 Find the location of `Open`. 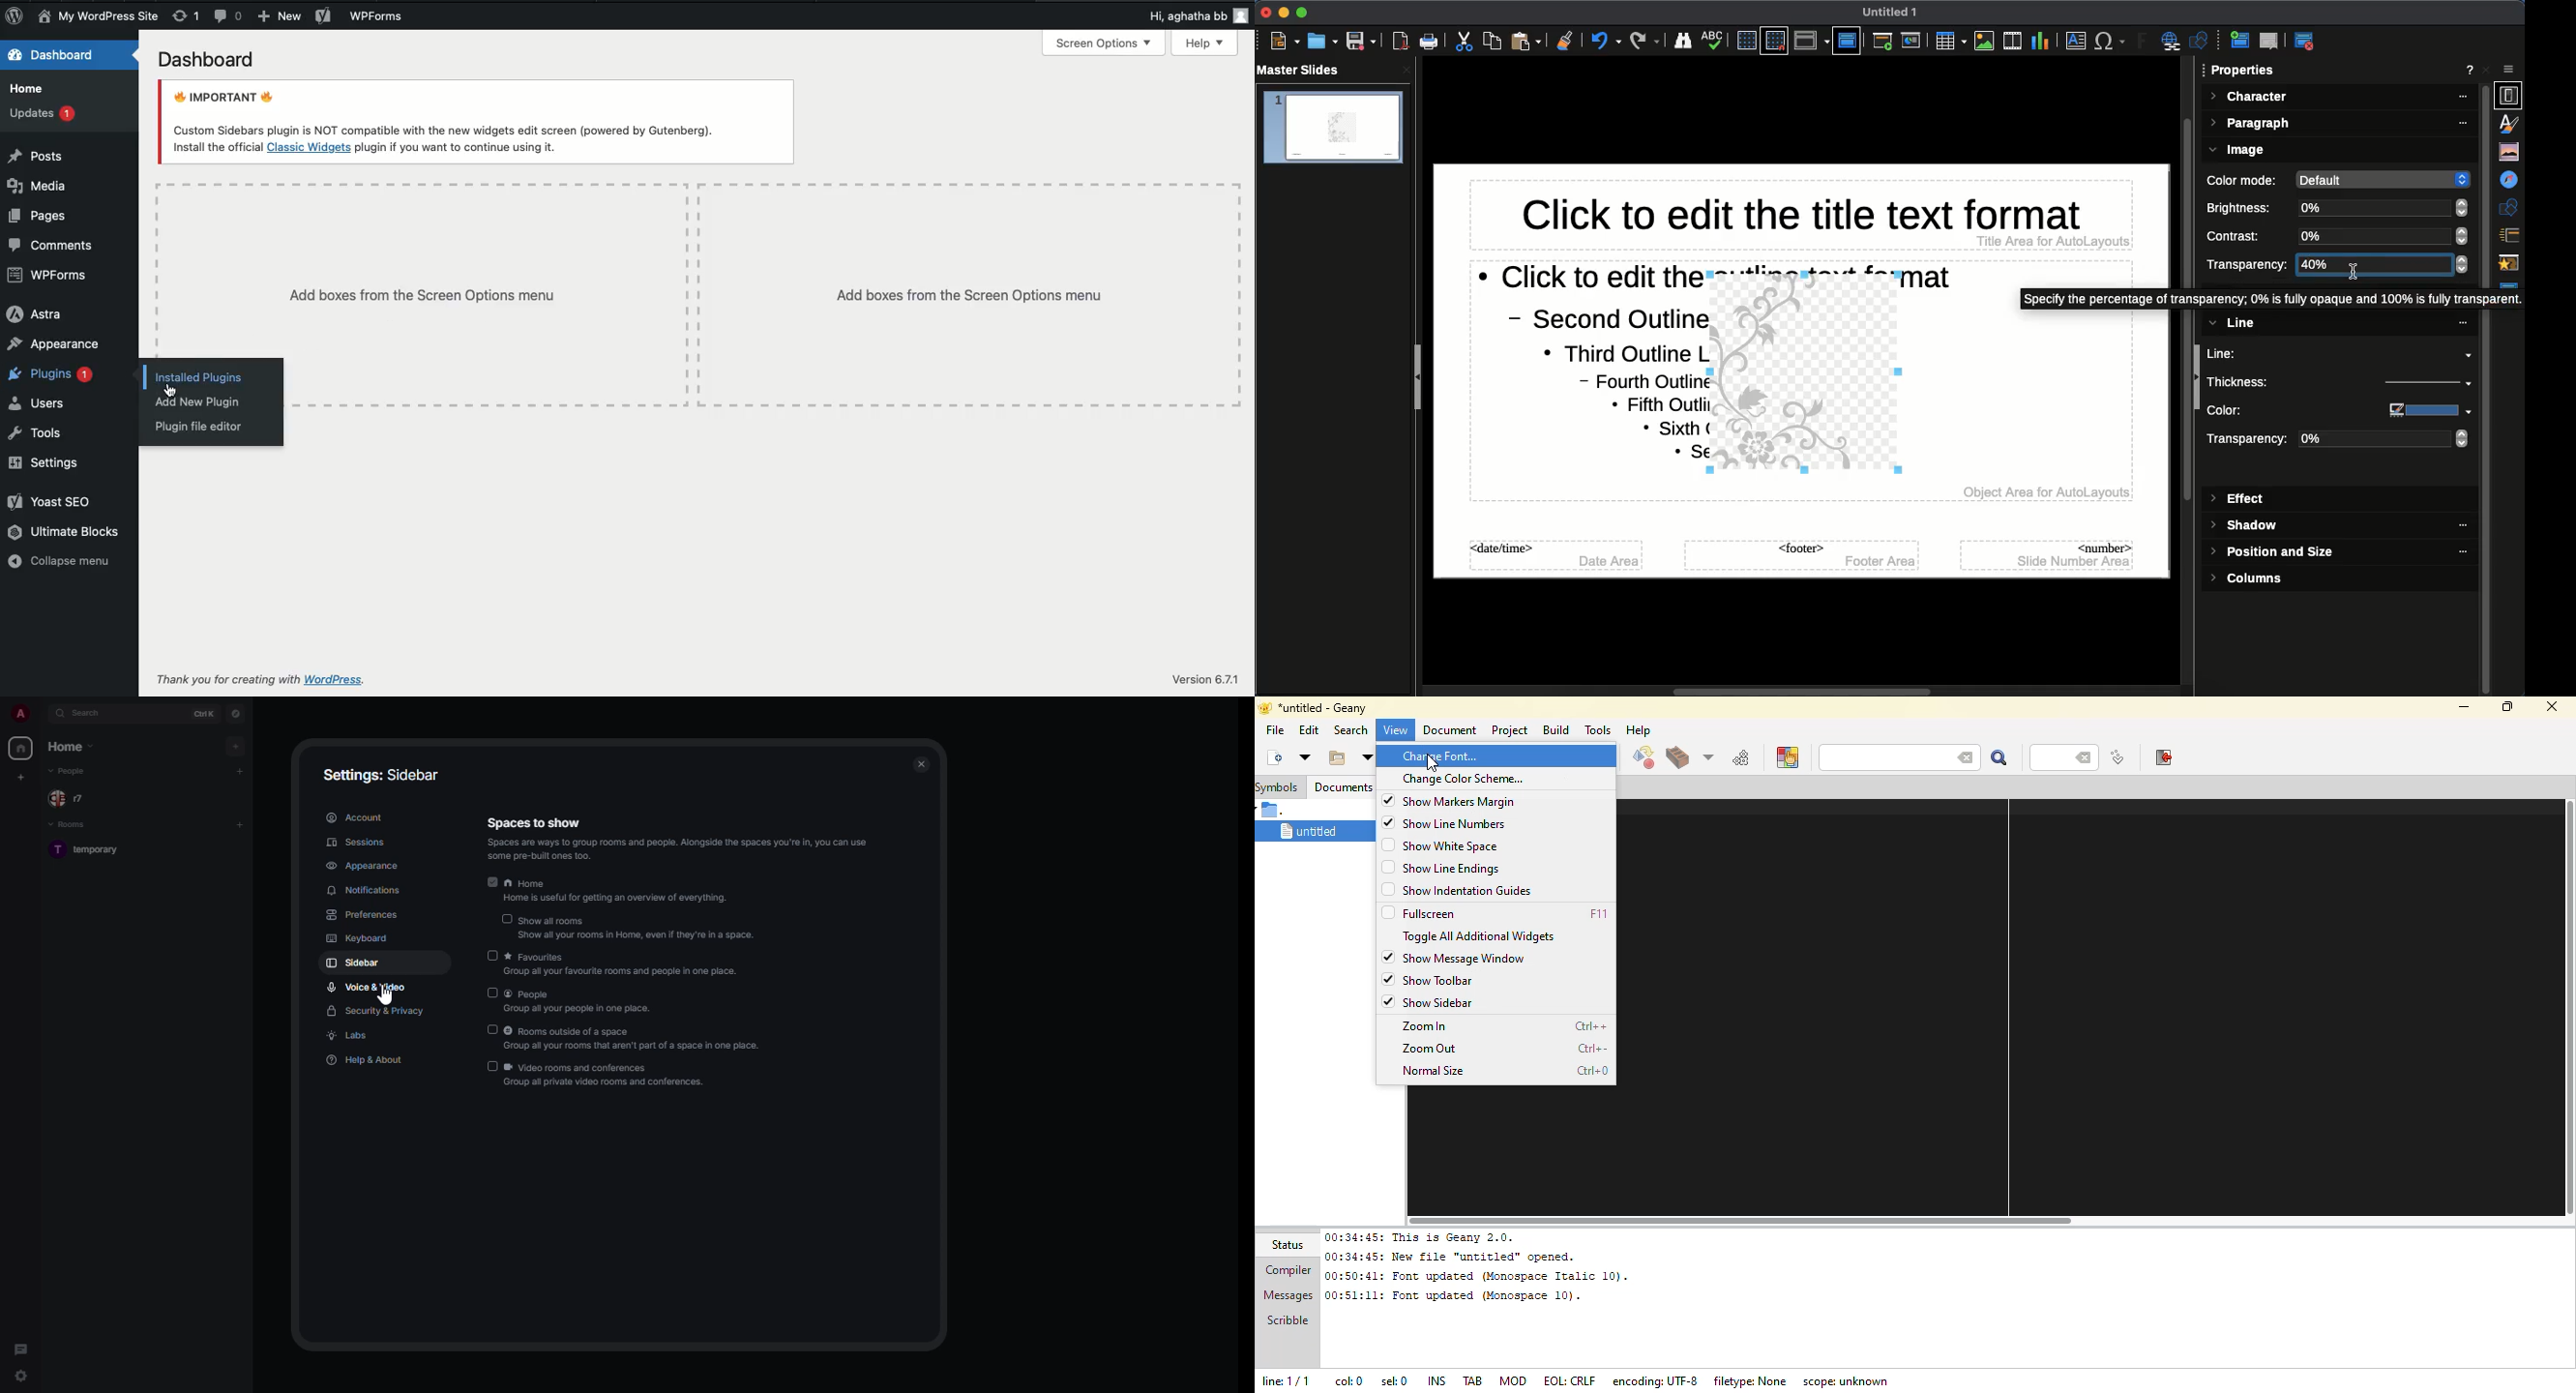

Open is located at coordinates (1321, 41).